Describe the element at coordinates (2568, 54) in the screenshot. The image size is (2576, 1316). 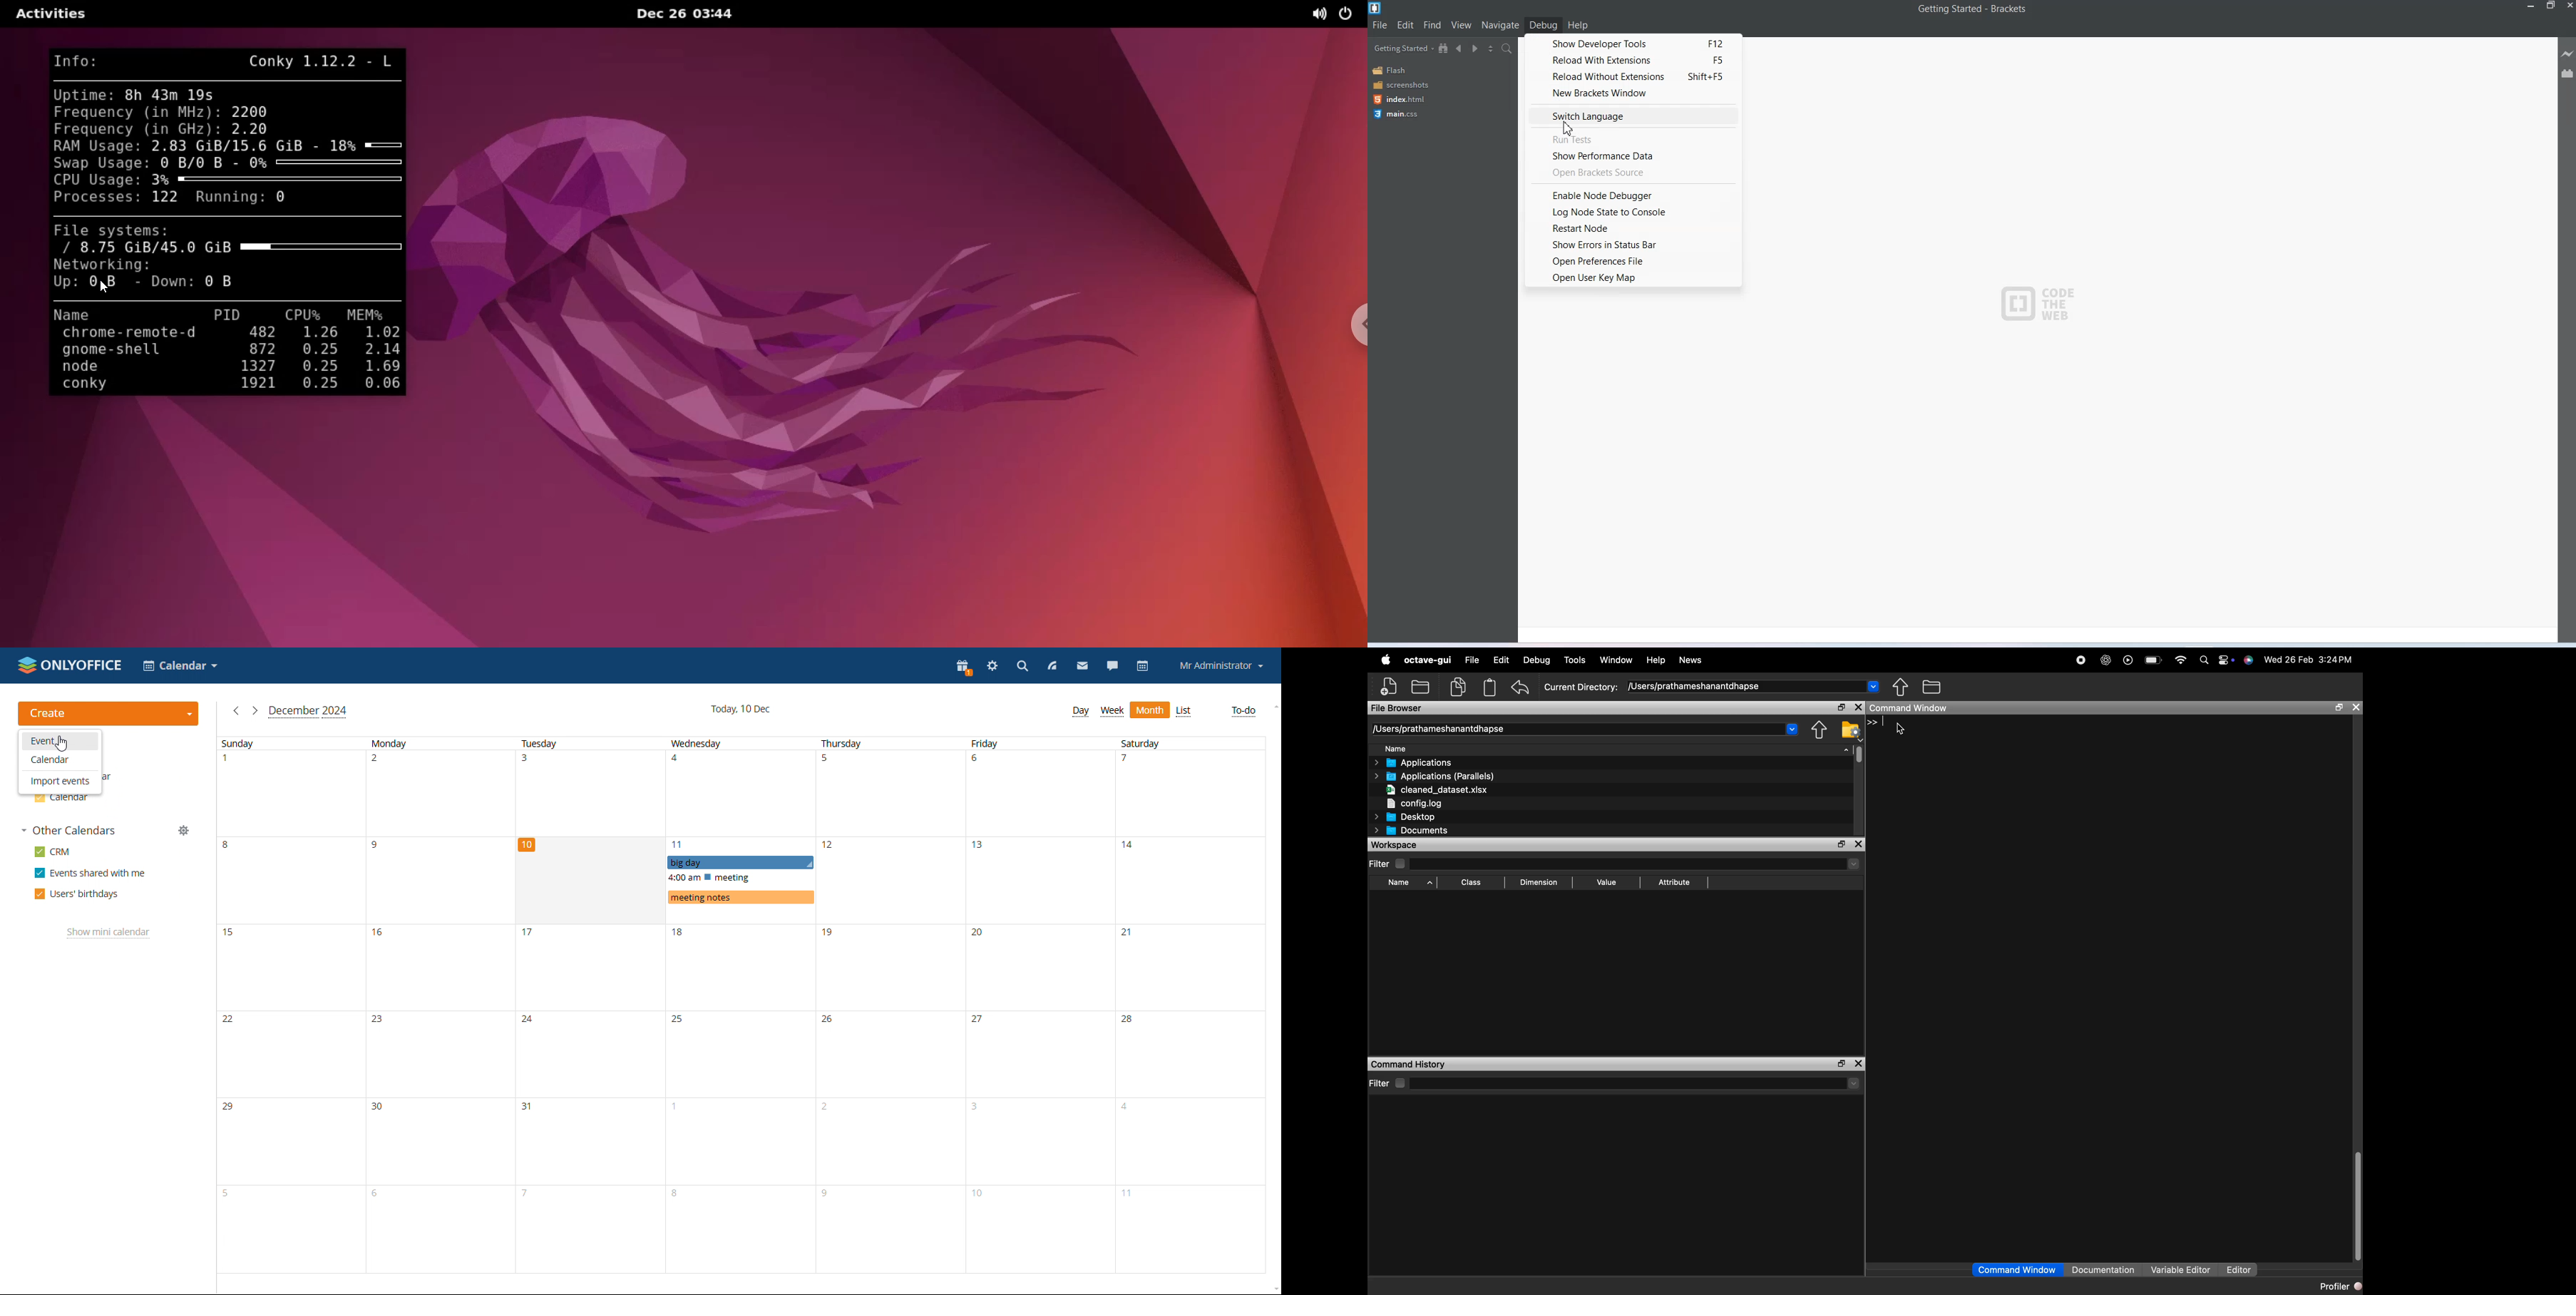
I see `Live preview` at that location.